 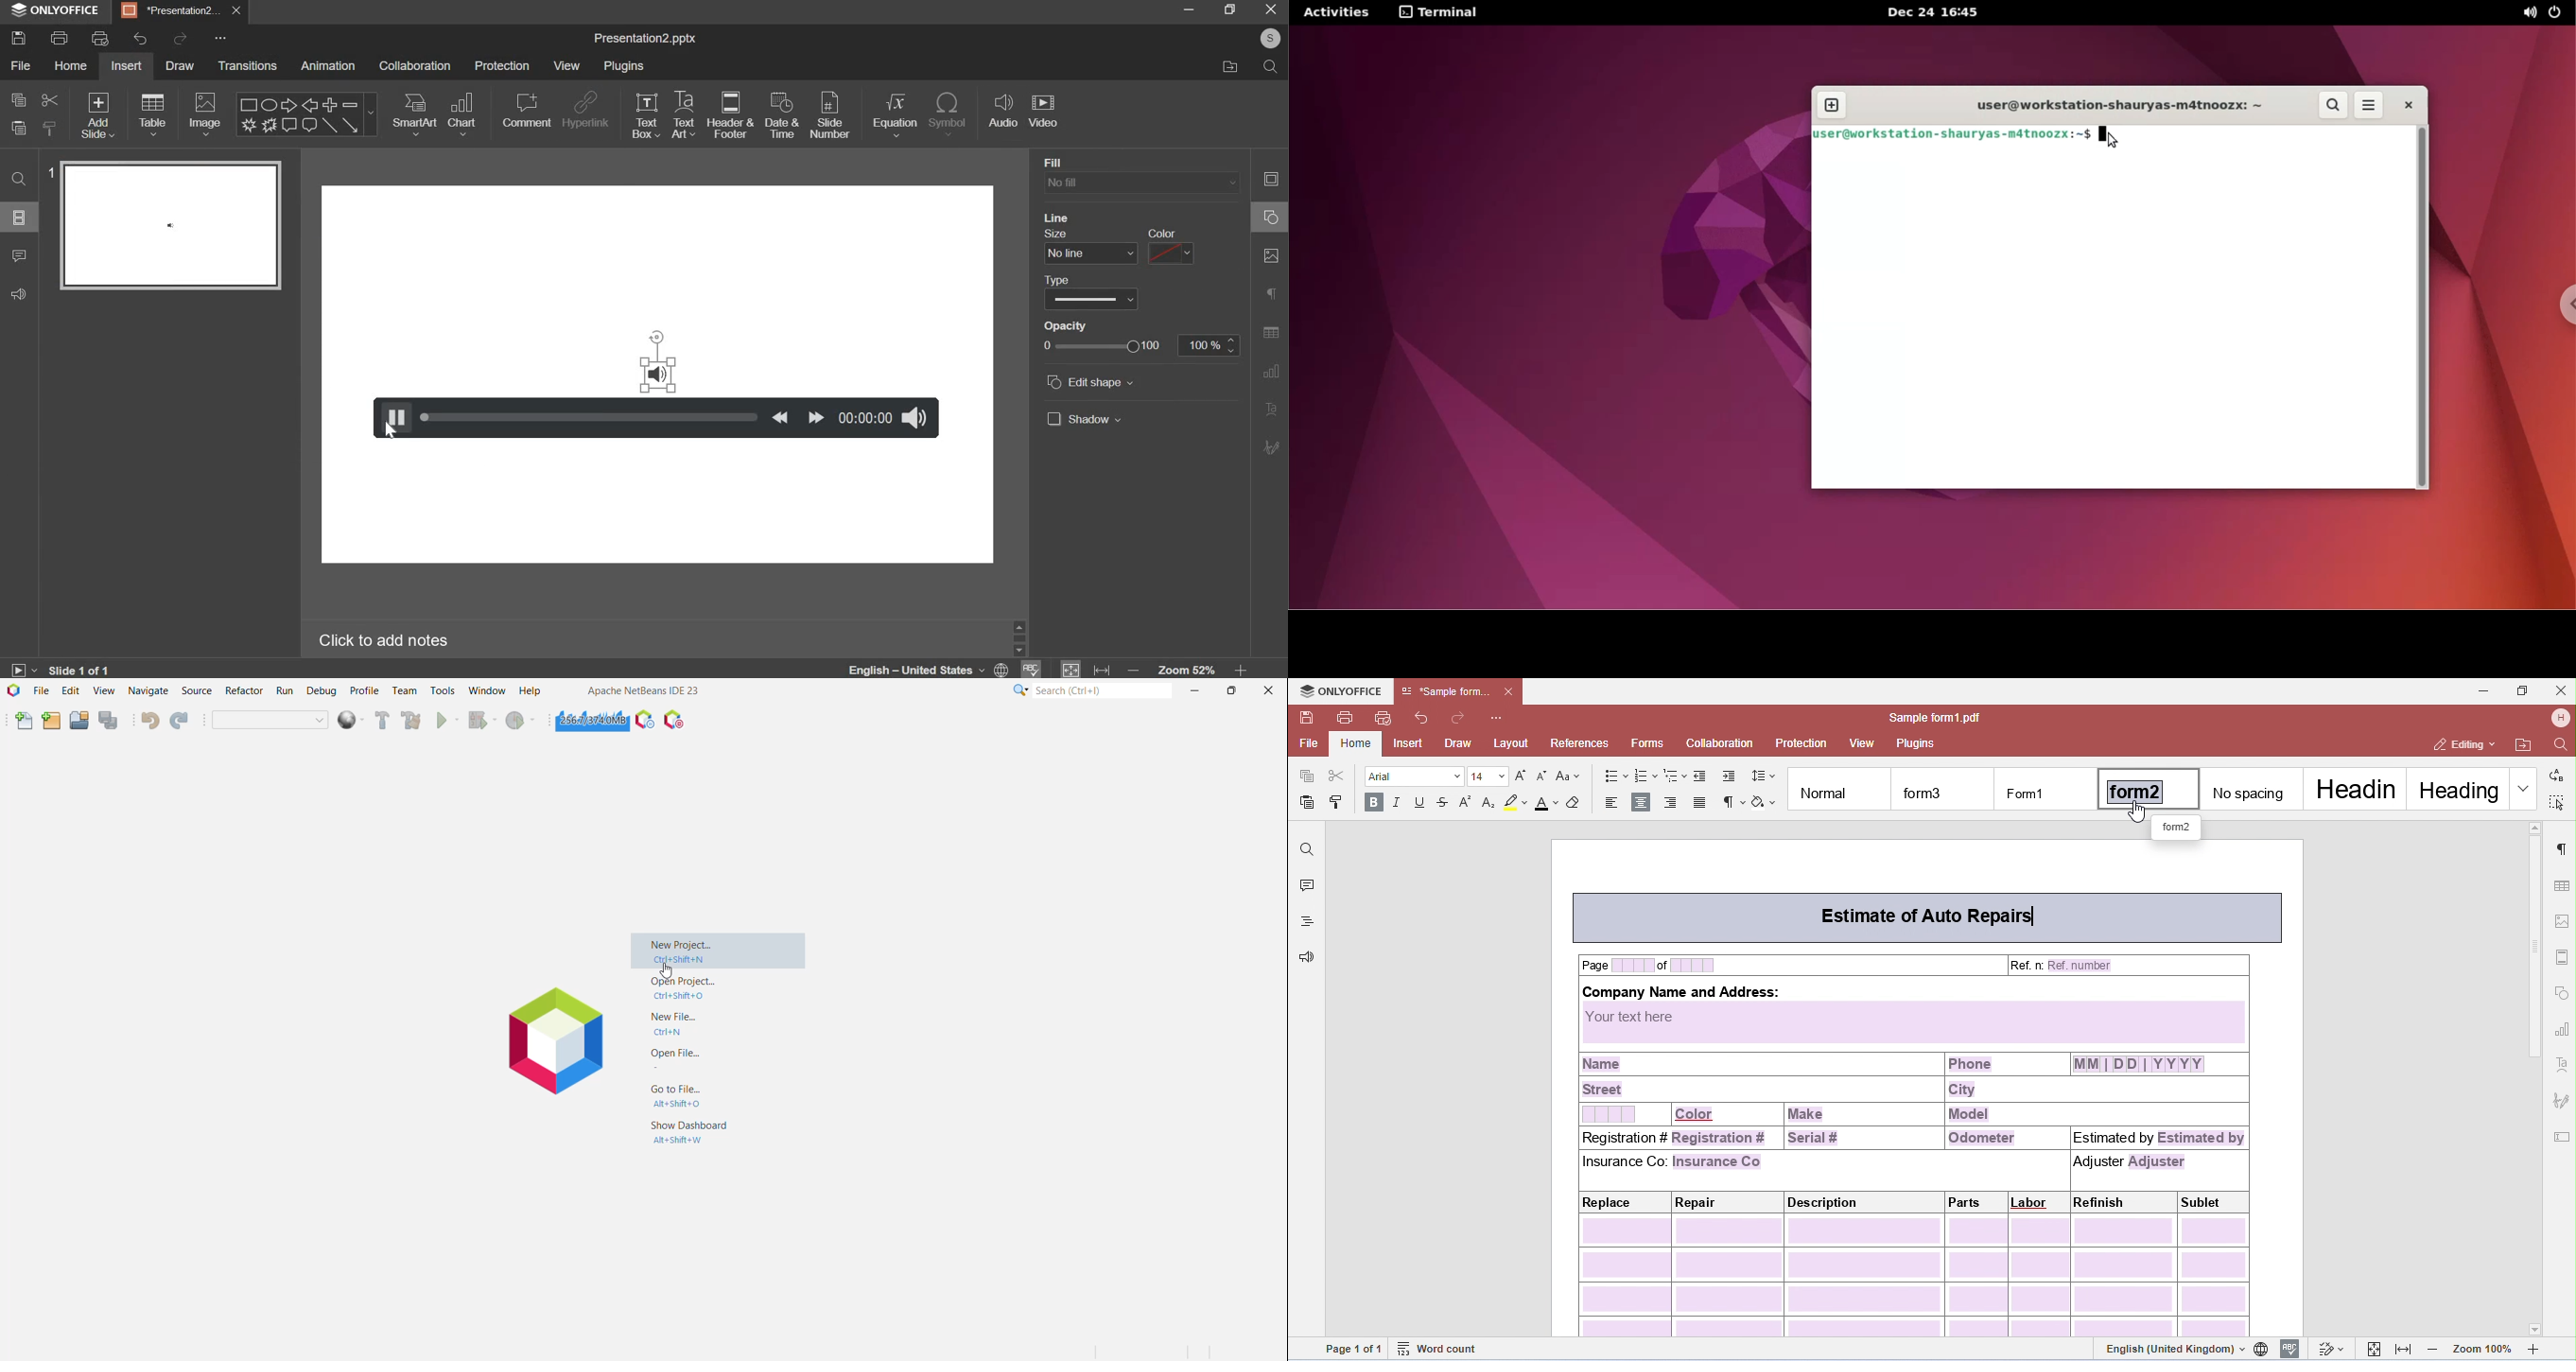 What do you see at coordinates (1057, 217) in the screenshot?
I see `line` at bounding box center [1057, 217].